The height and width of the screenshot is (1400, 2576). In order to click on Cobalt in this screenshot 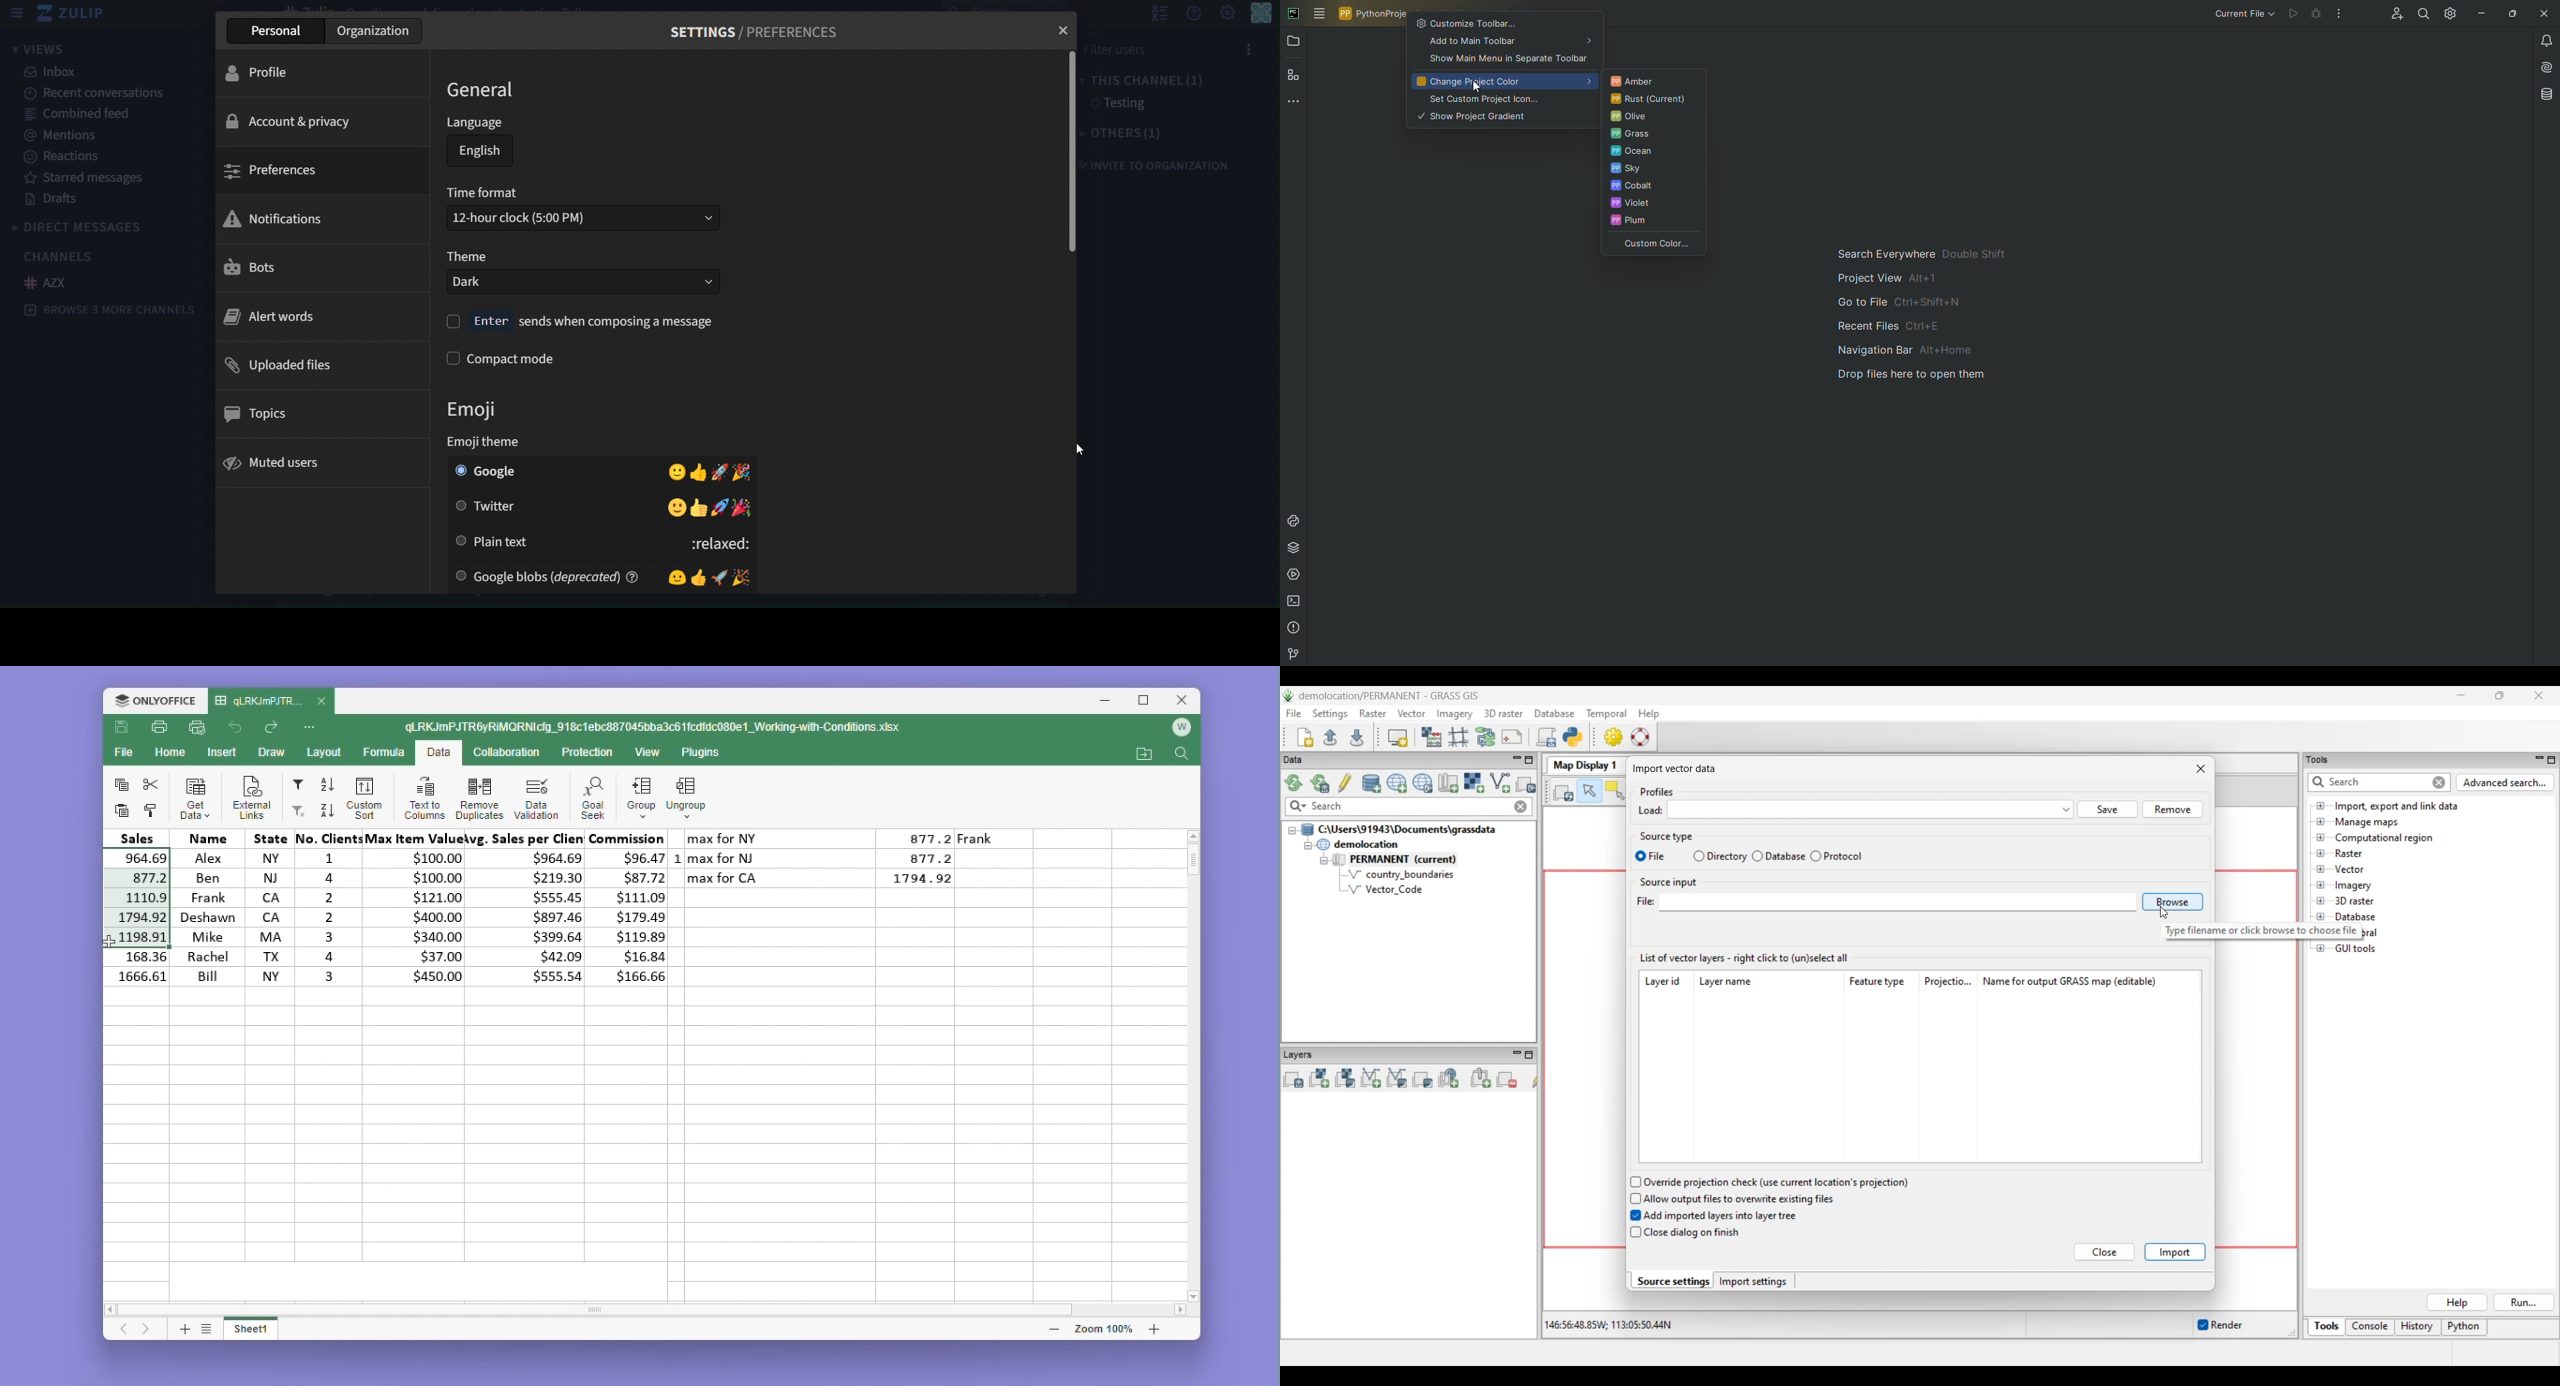, I will do `click(1653, 187)`.